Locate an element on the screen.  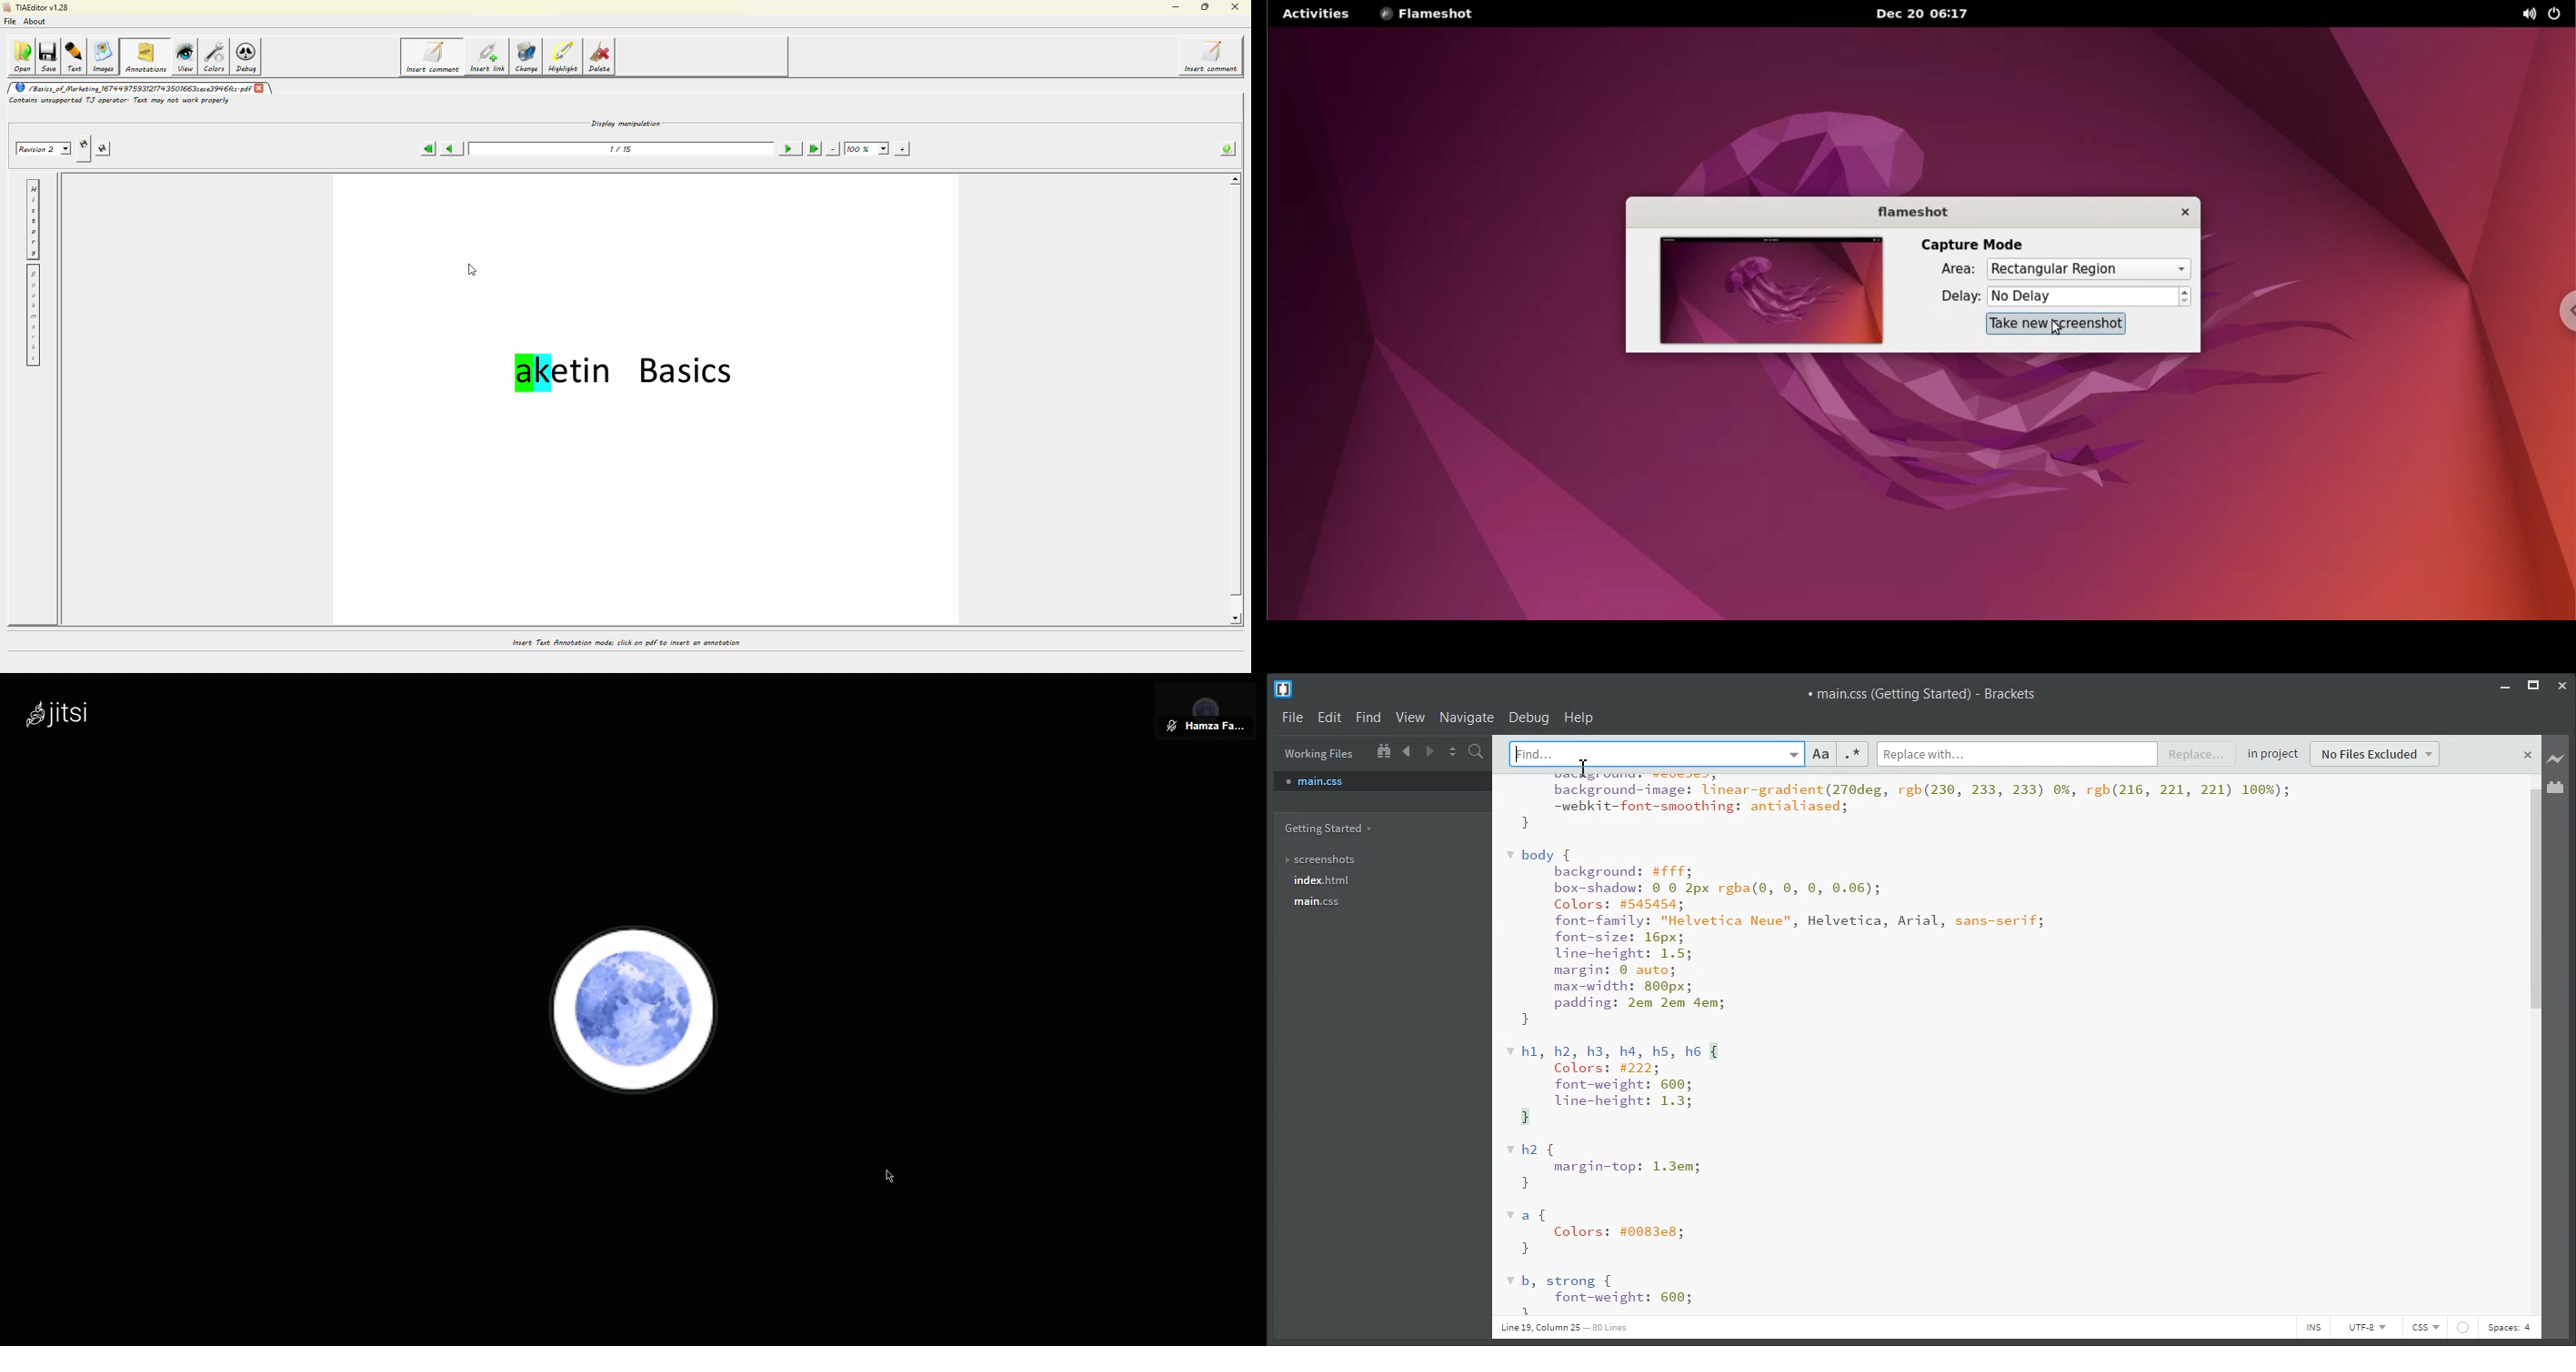
 is located at coordinates (1937, 787).